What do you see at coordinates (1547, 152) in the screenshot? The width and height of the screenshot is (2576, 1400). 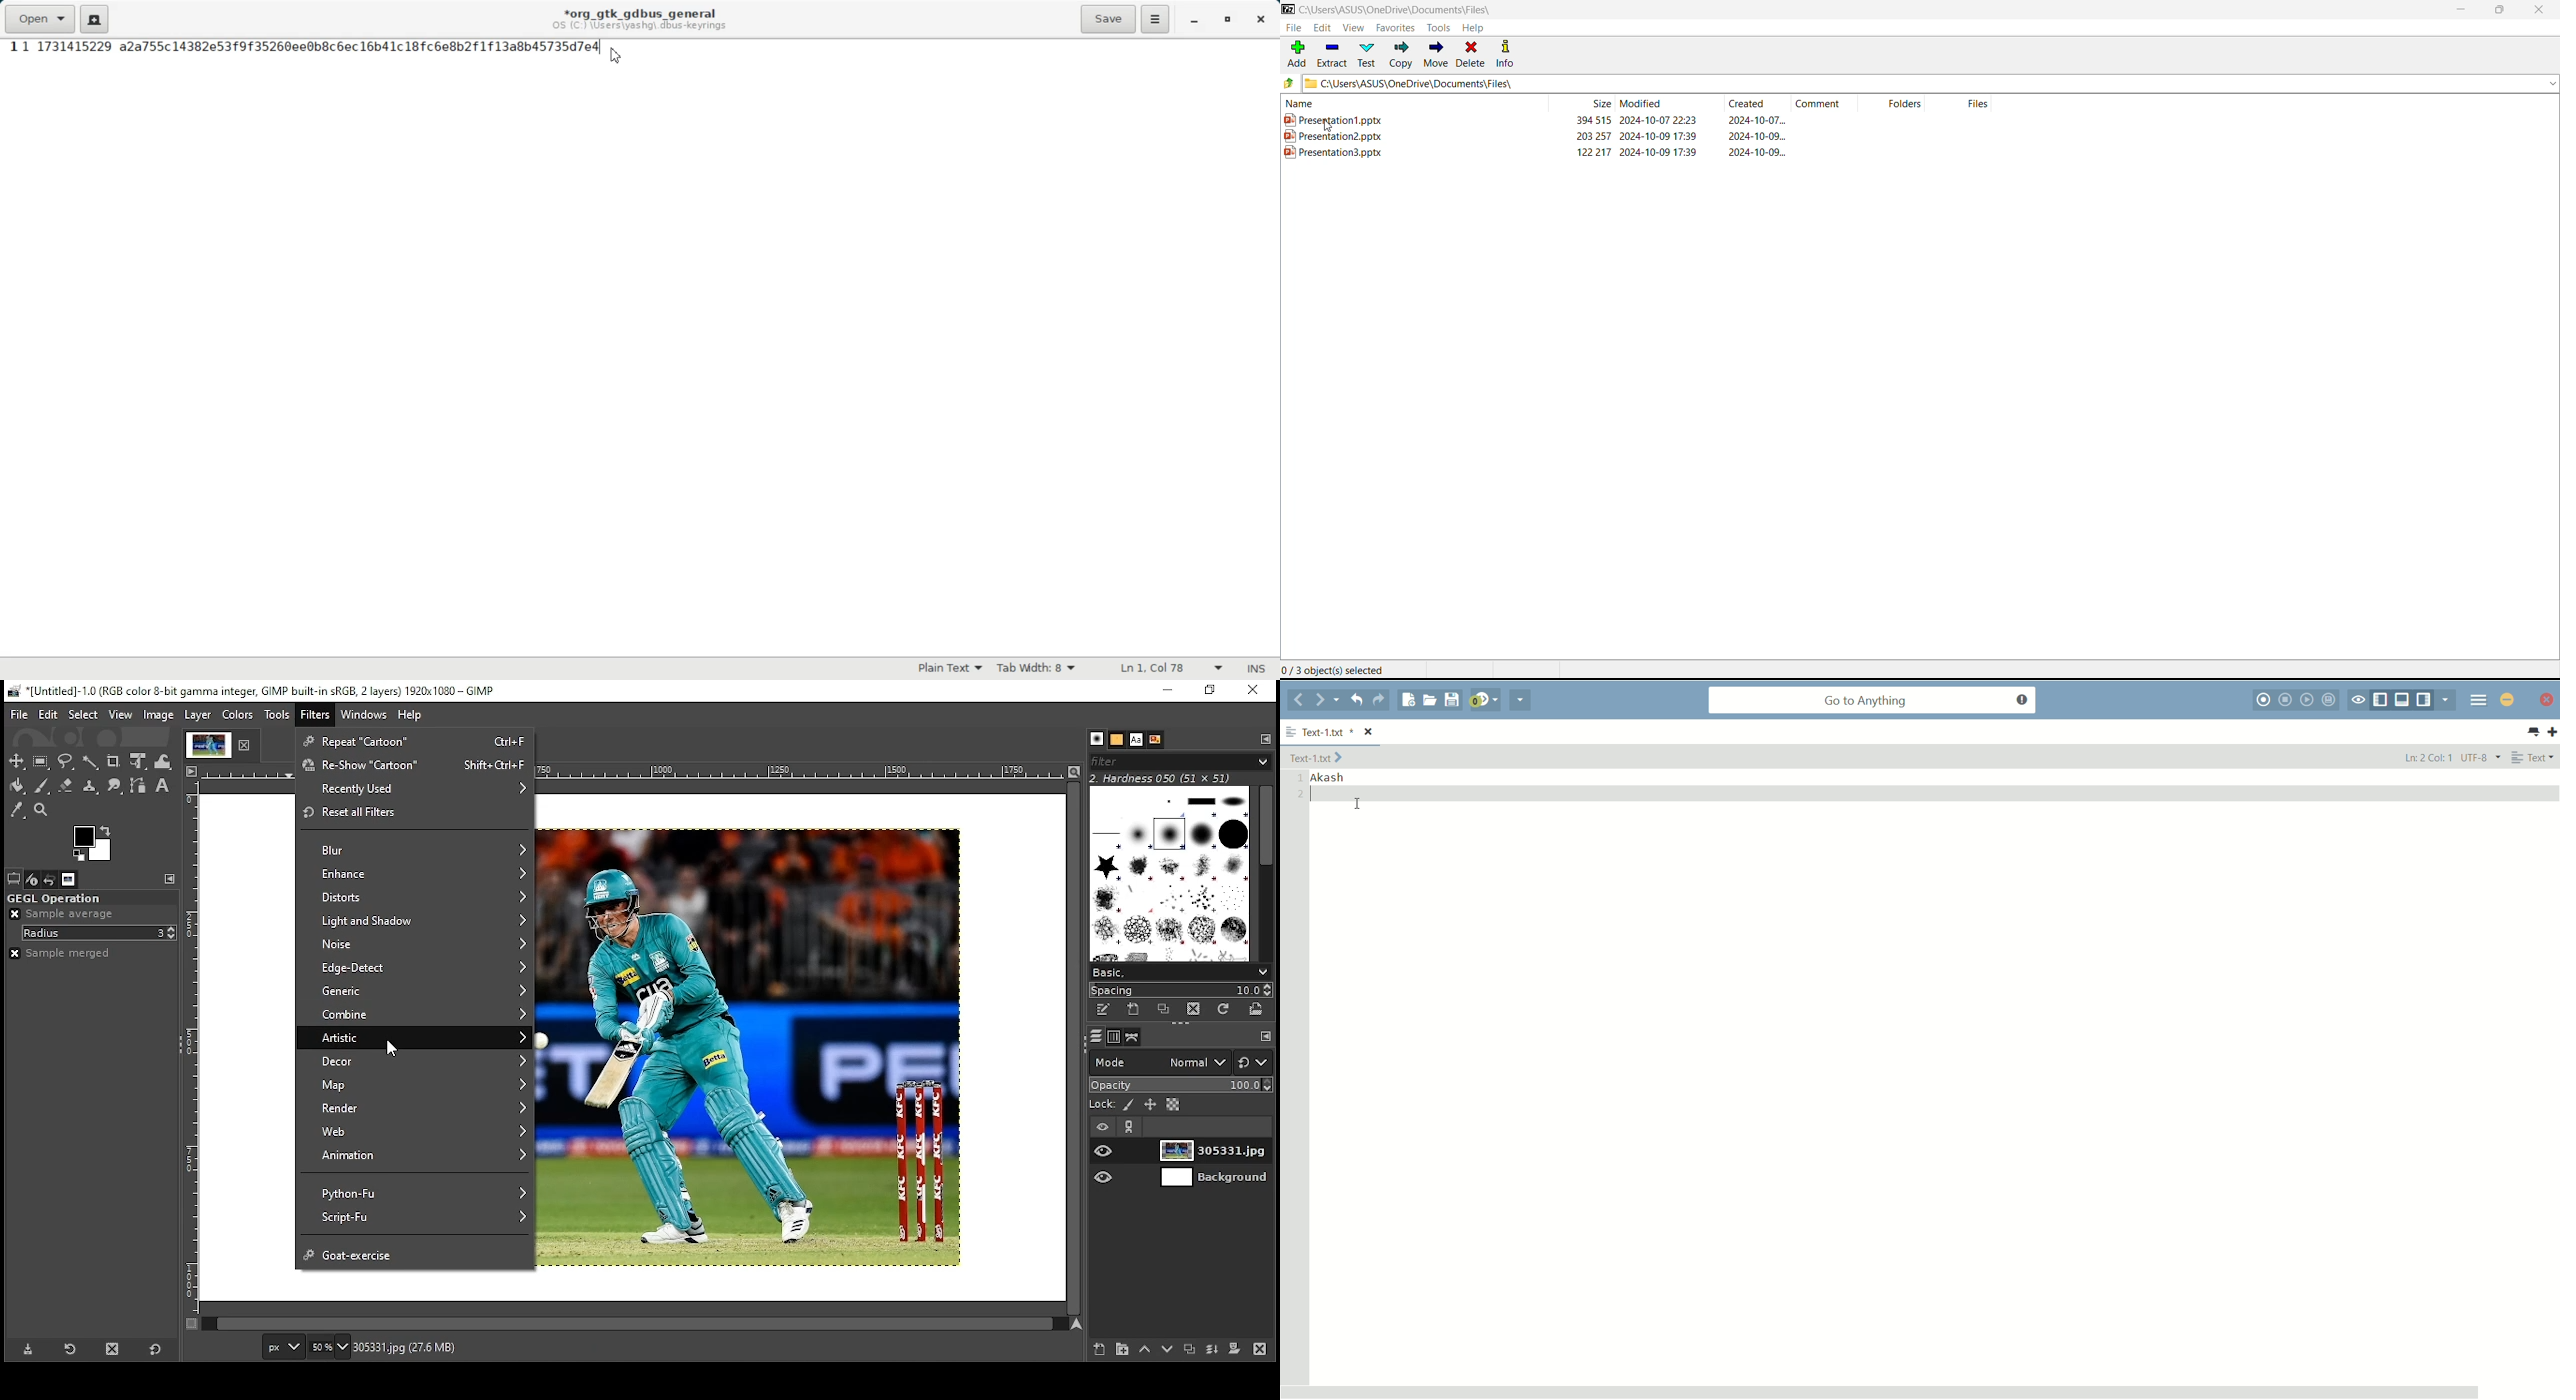 I see `Presentation3.pptx 122217 2024-10-09 17:39 2024-10-09...` at bounding box center [1547, 152].